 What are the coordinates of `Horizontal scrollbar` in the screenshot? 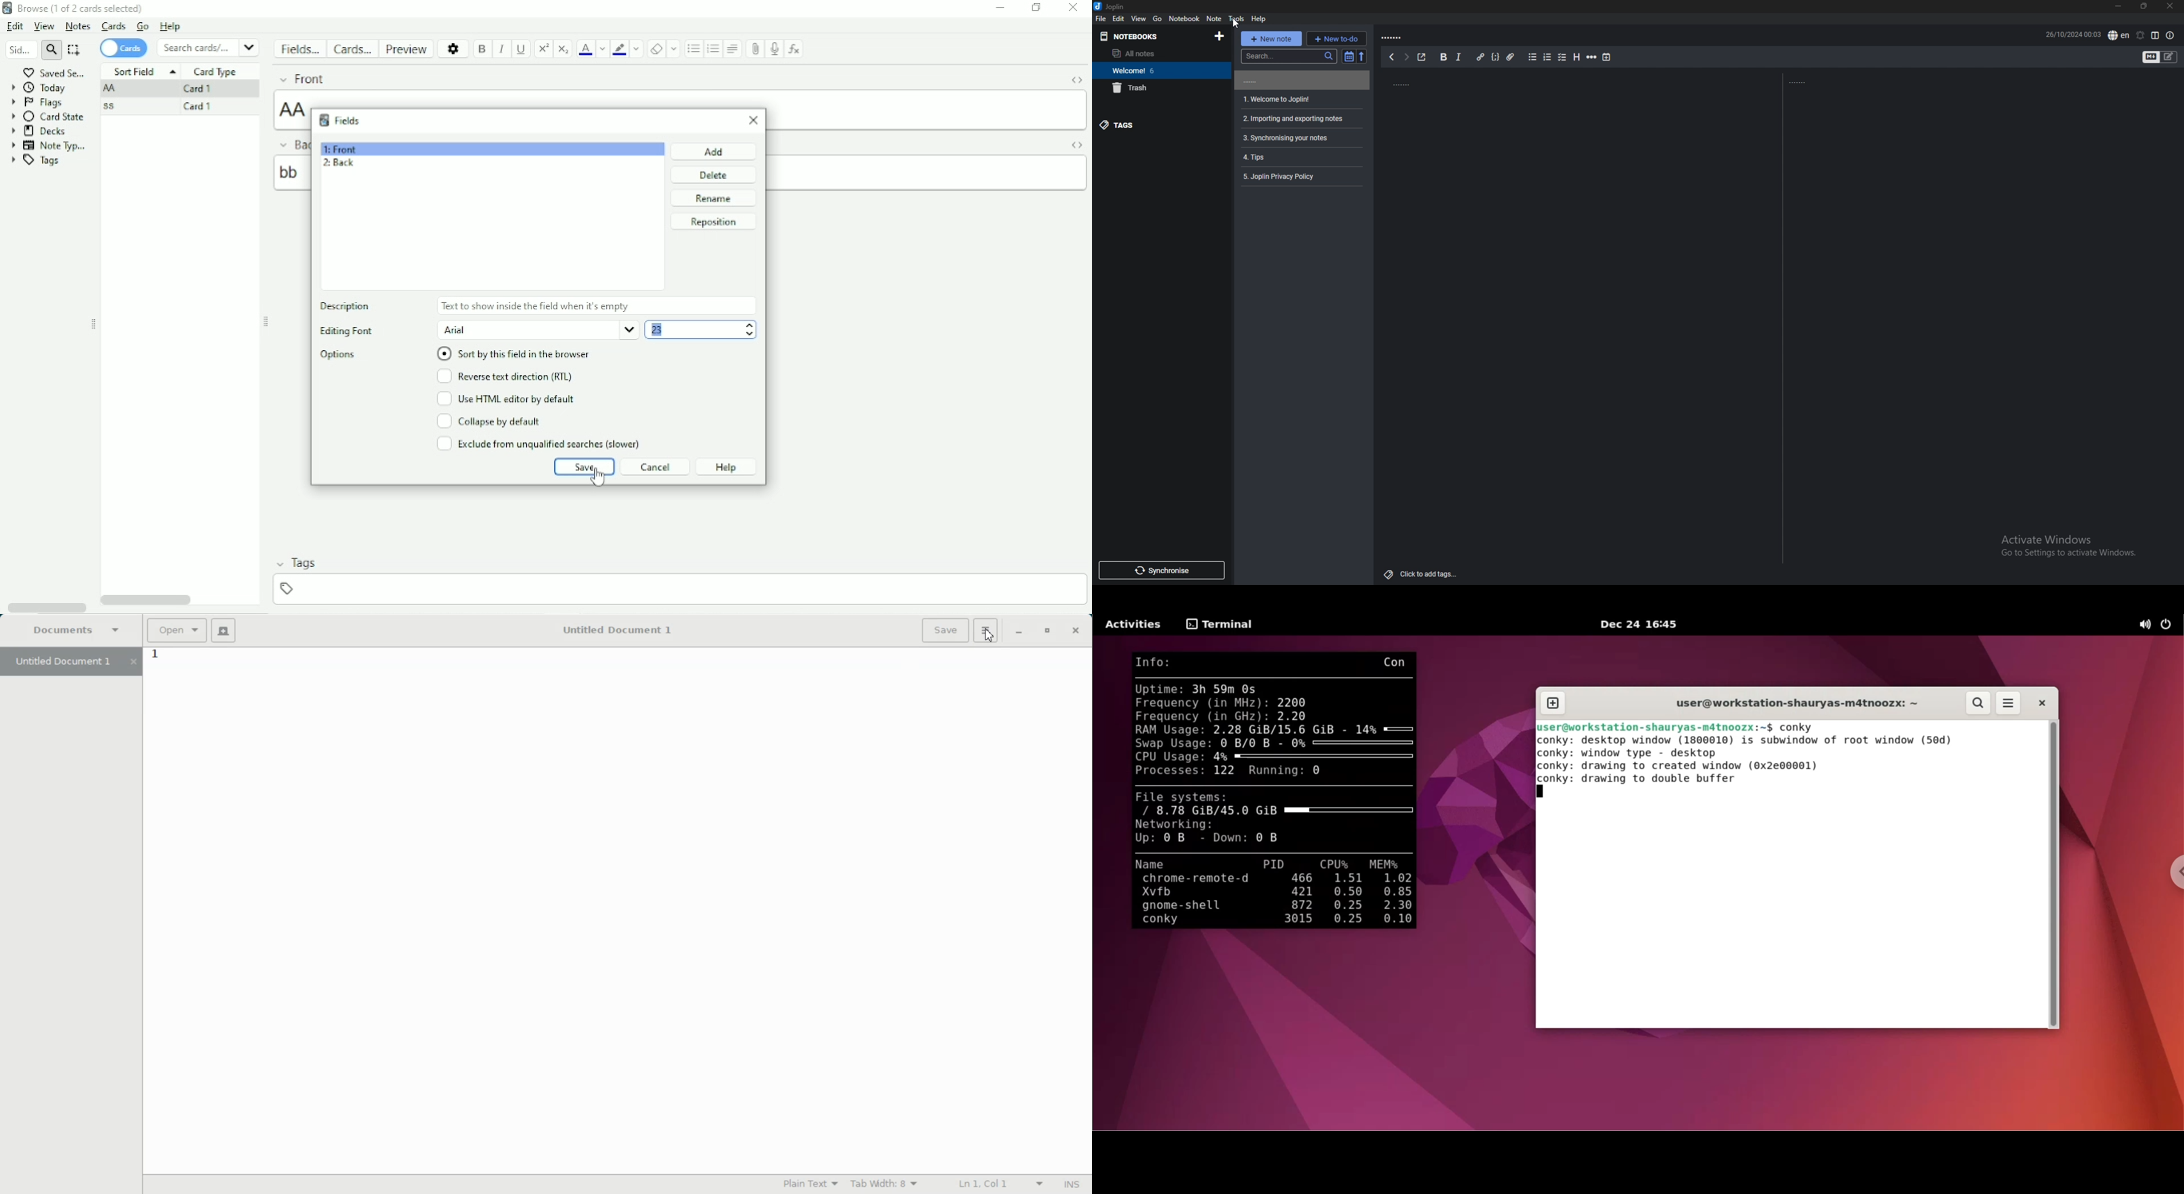 It's located at (46, 607).